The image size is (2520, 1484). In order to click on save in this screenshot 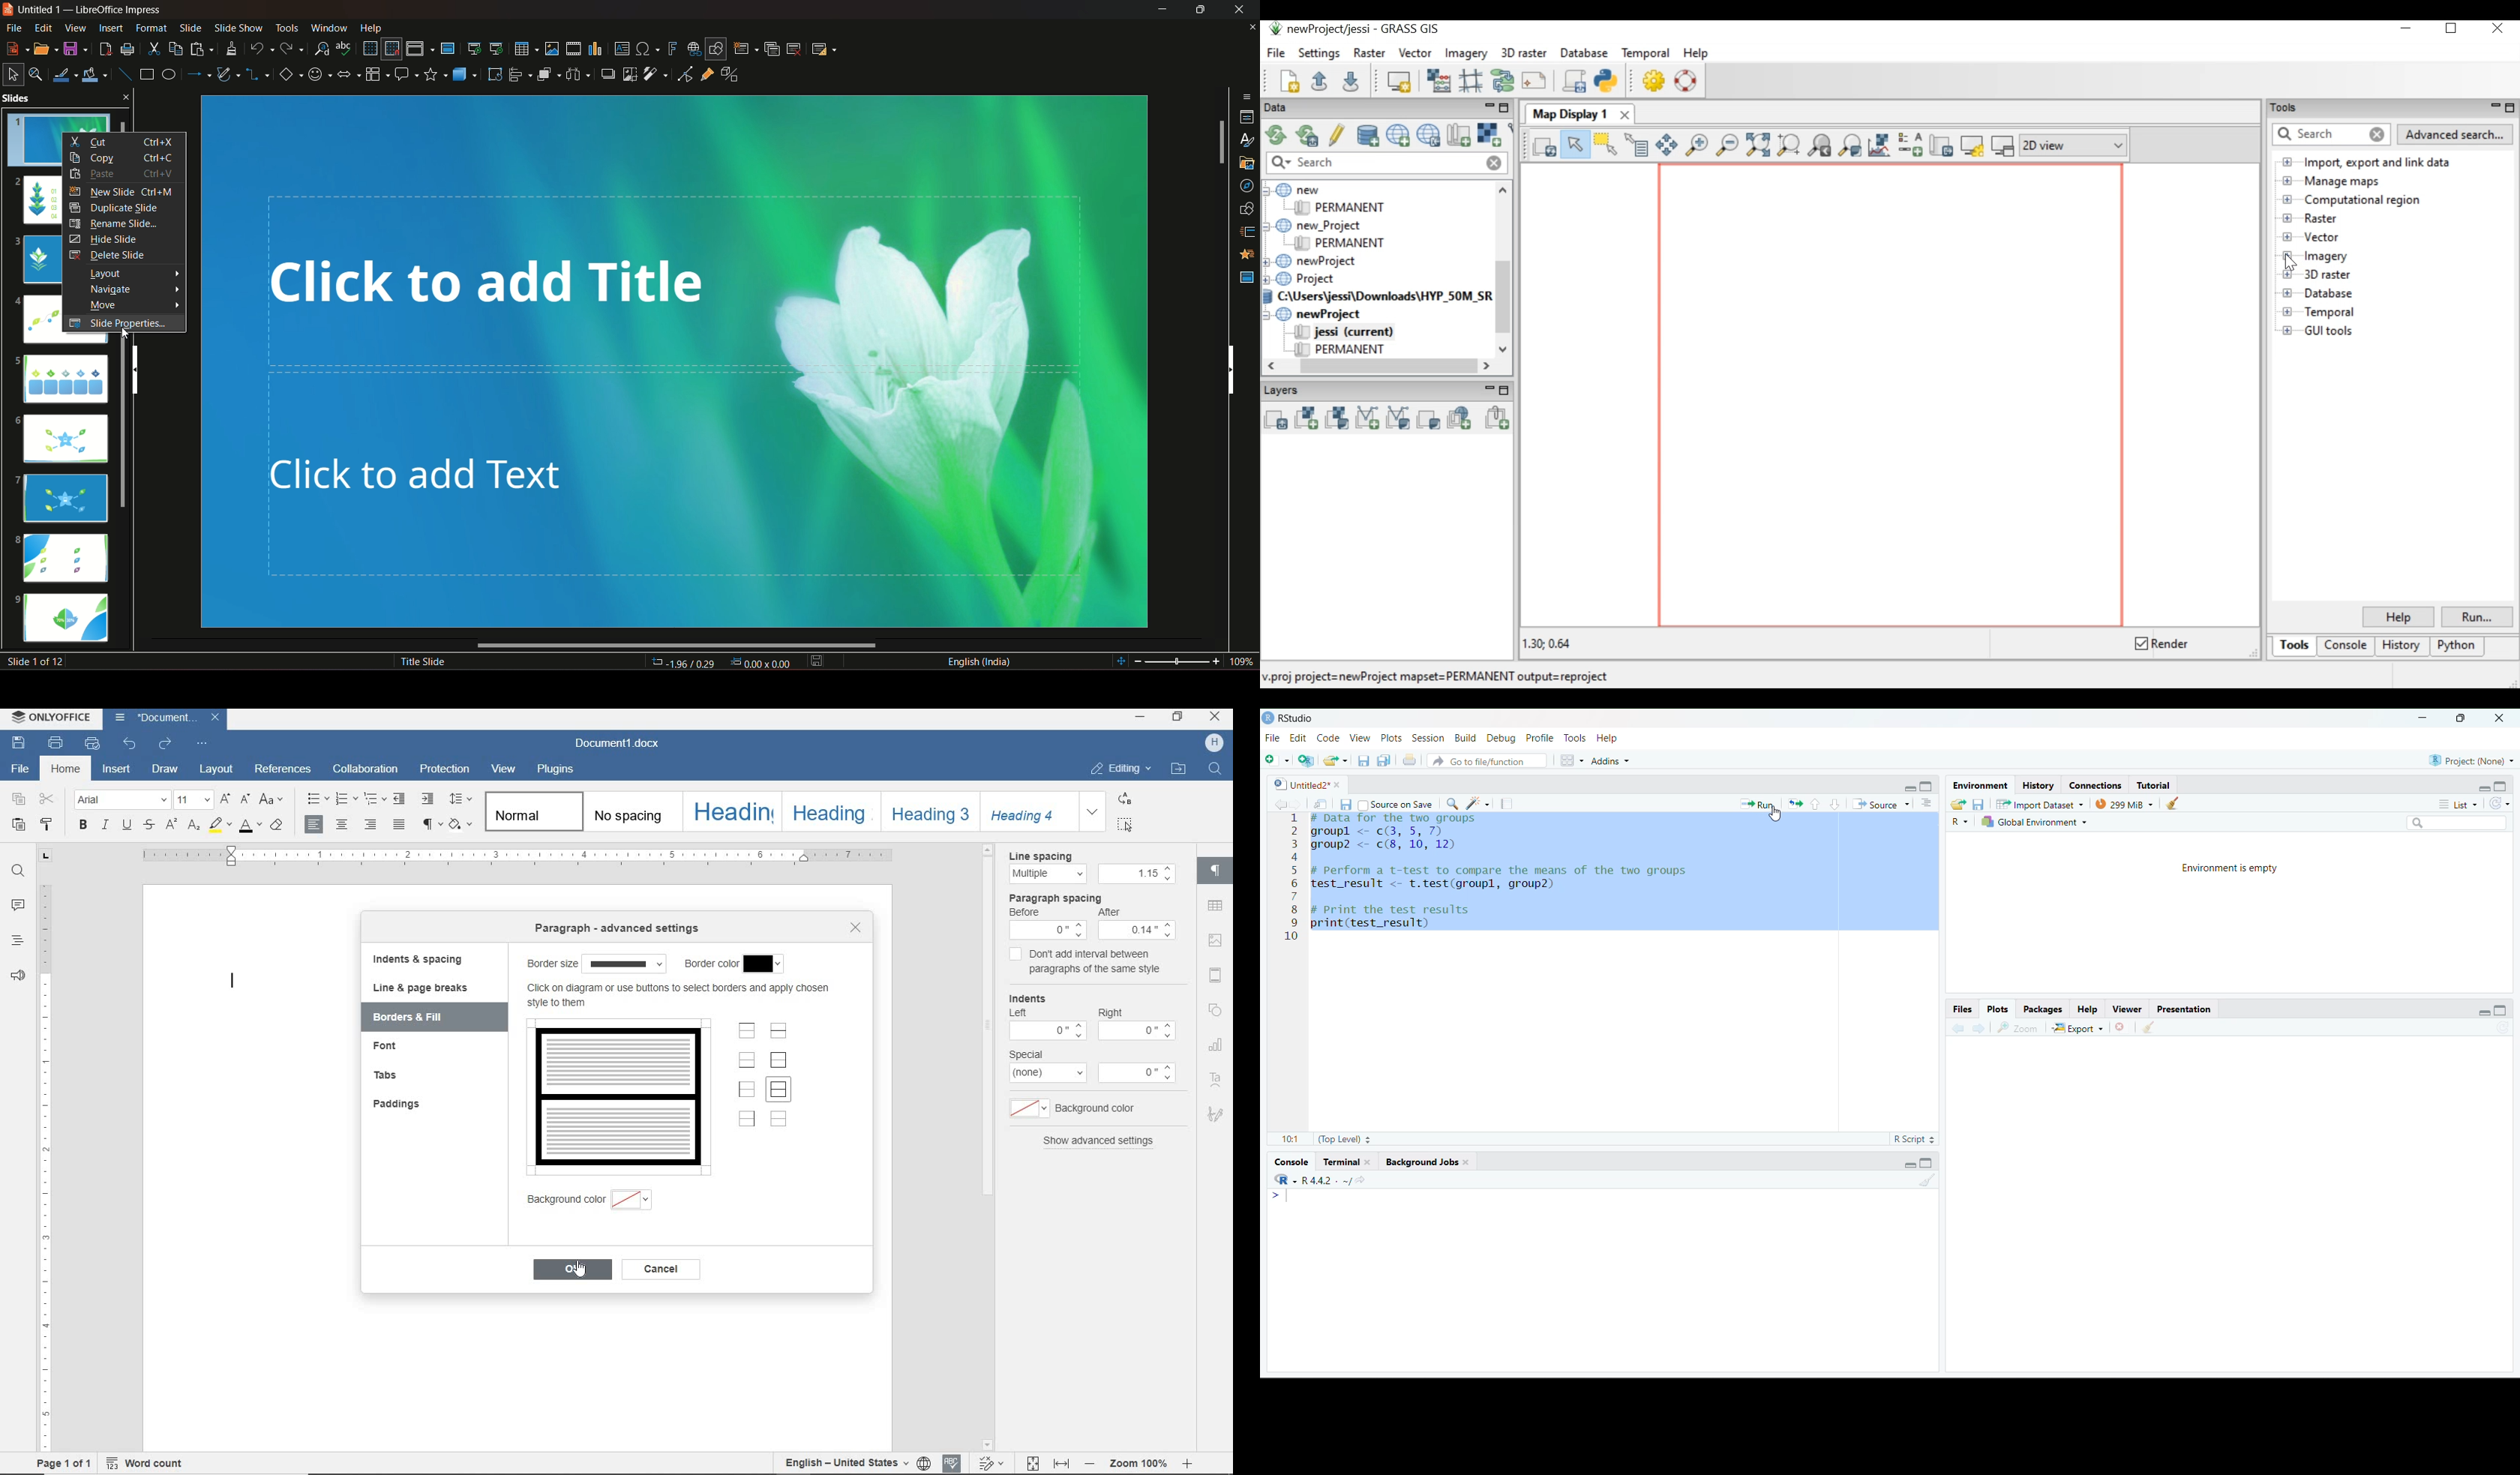, I will do `click(817, 661)`.